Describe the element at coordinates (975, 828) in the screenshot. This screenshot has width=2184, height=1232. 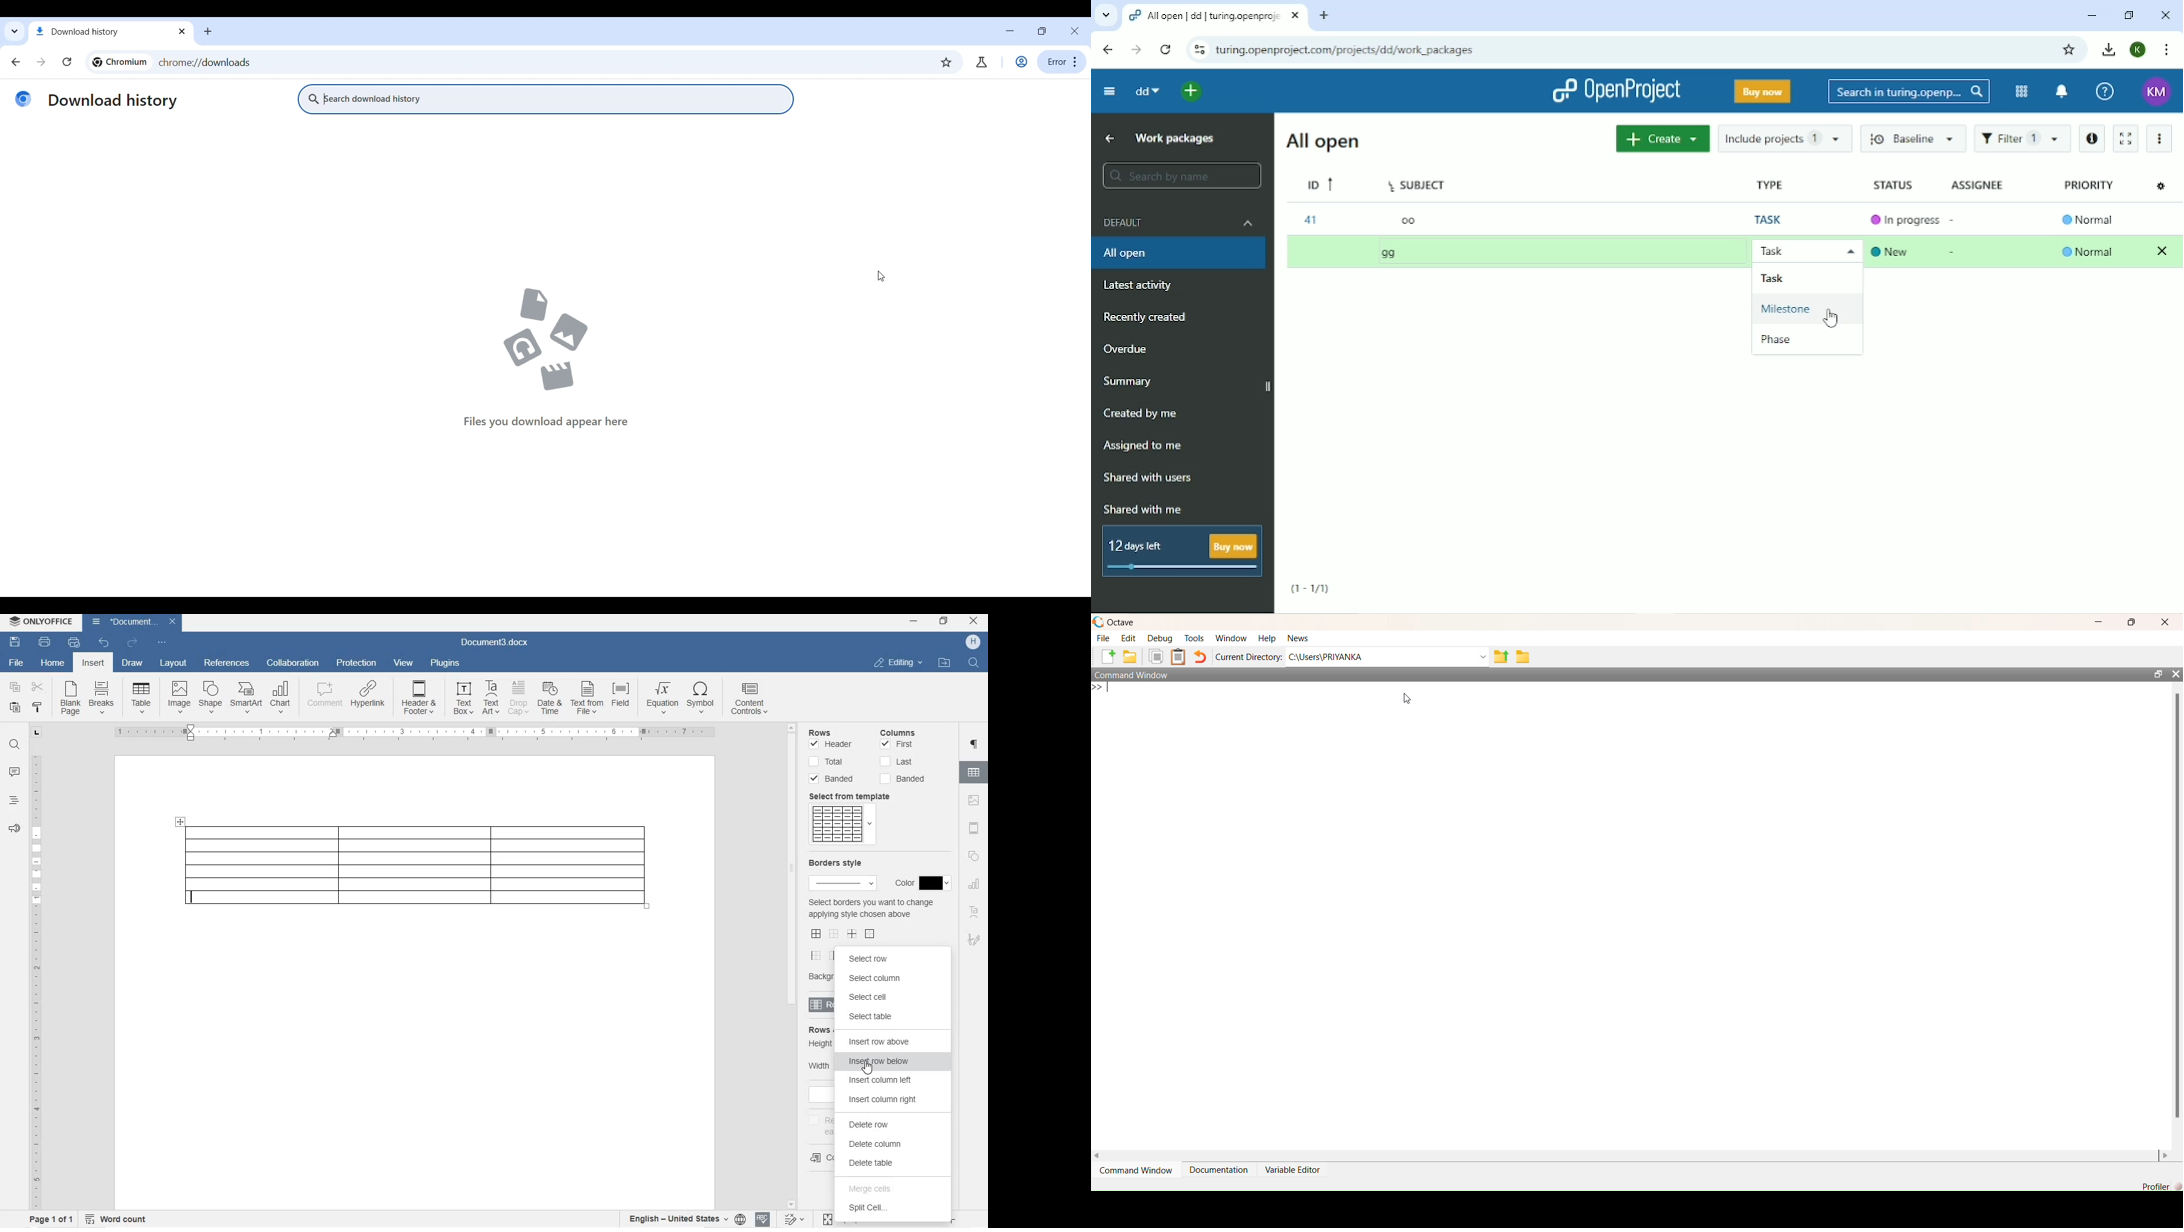
I see `HEADERS & FOOTERS` at that location.